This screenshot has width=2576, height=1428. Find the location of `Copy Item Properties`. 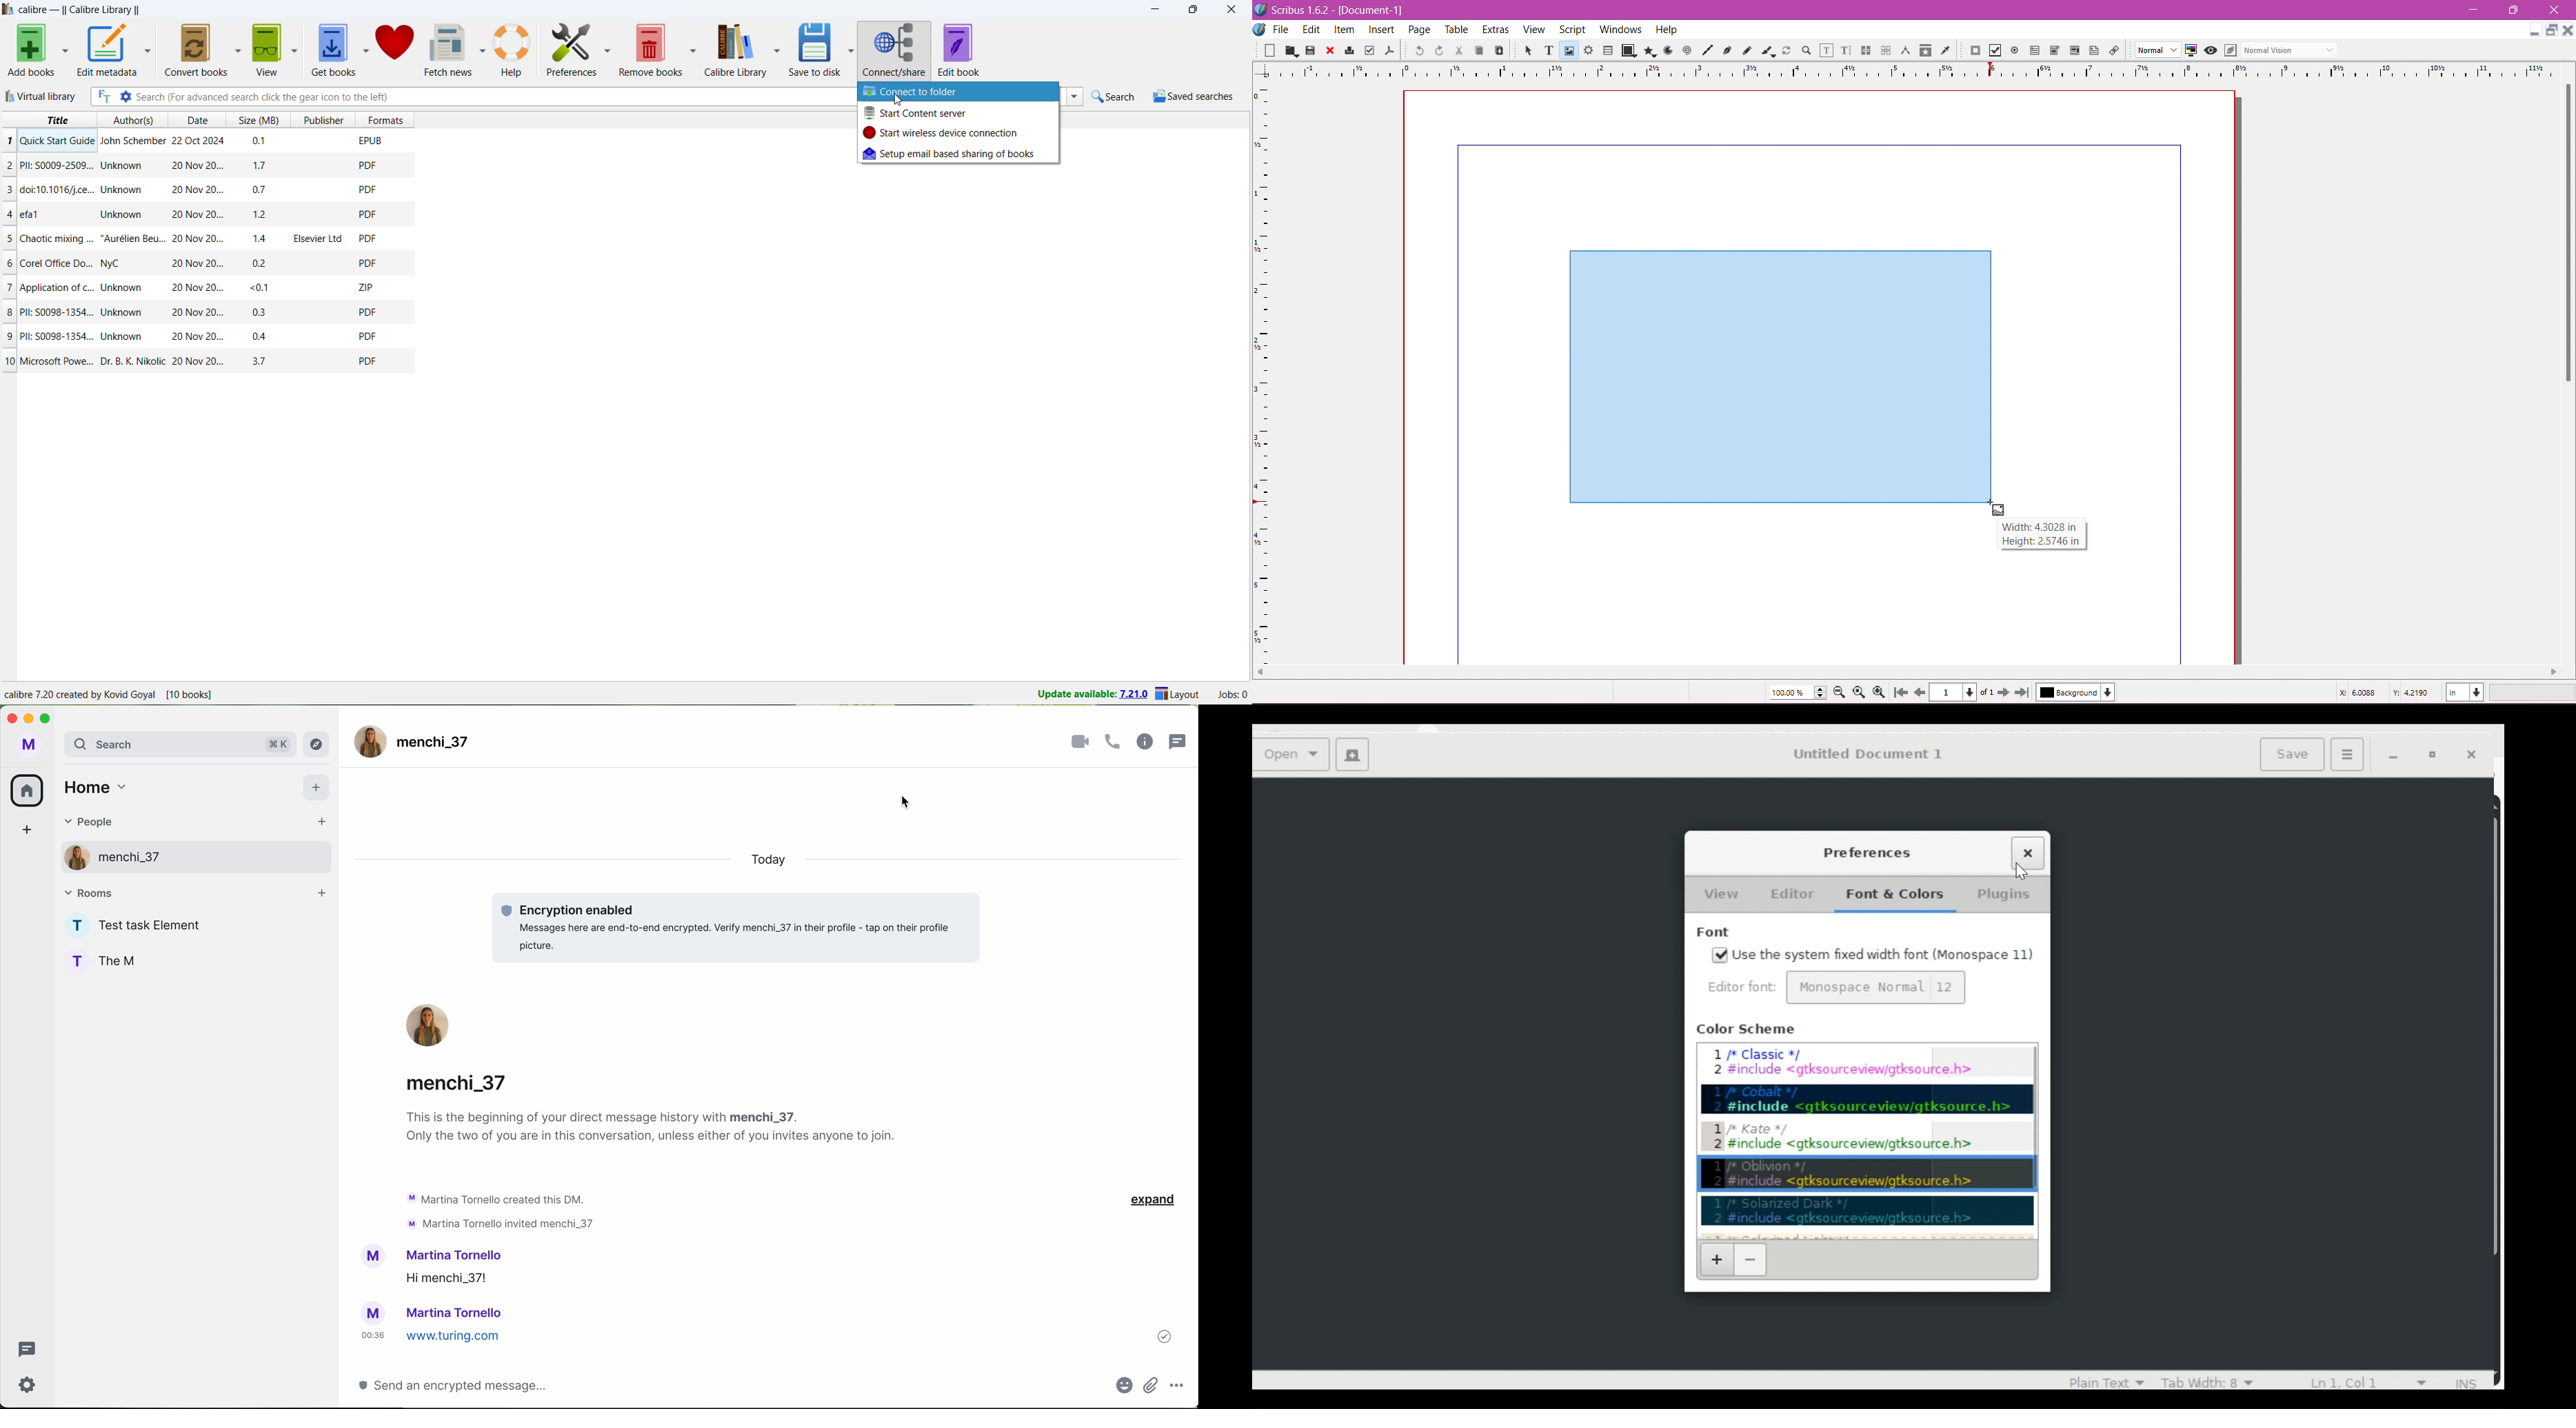

Copy Item Properties is located at coordinates (1926, 50).